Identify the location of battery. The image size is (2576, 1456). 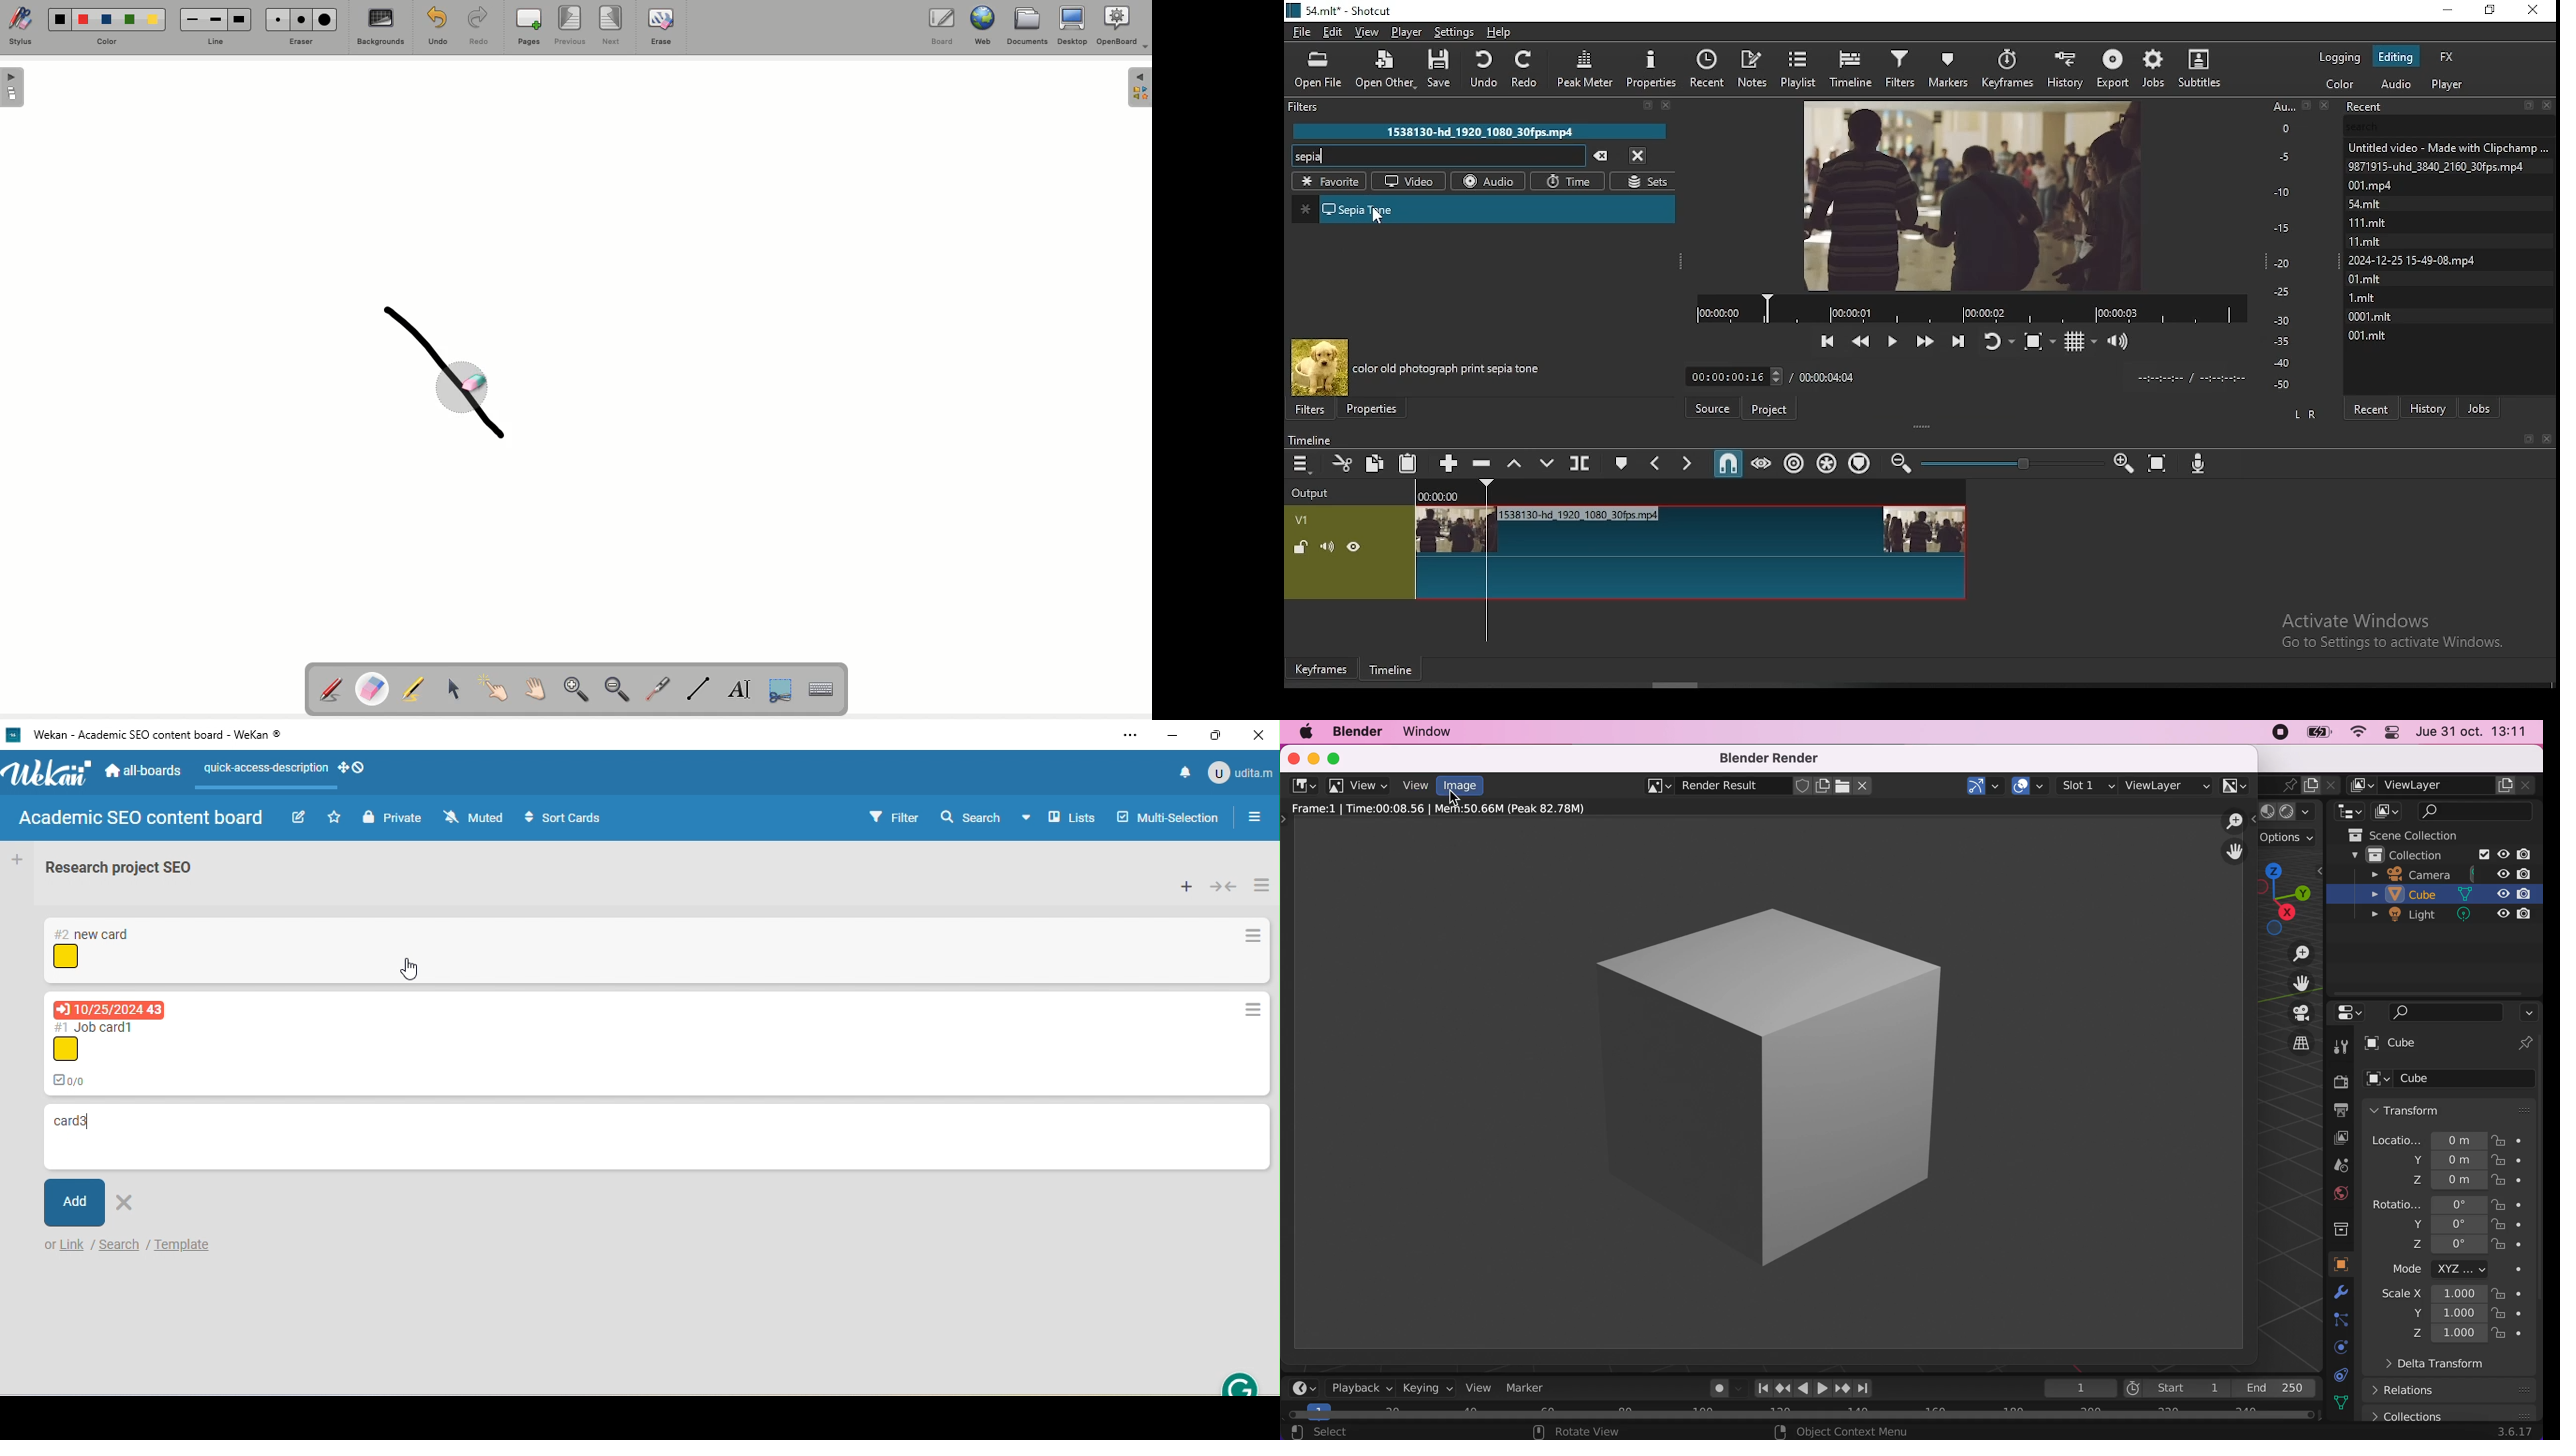
(2322, 735).